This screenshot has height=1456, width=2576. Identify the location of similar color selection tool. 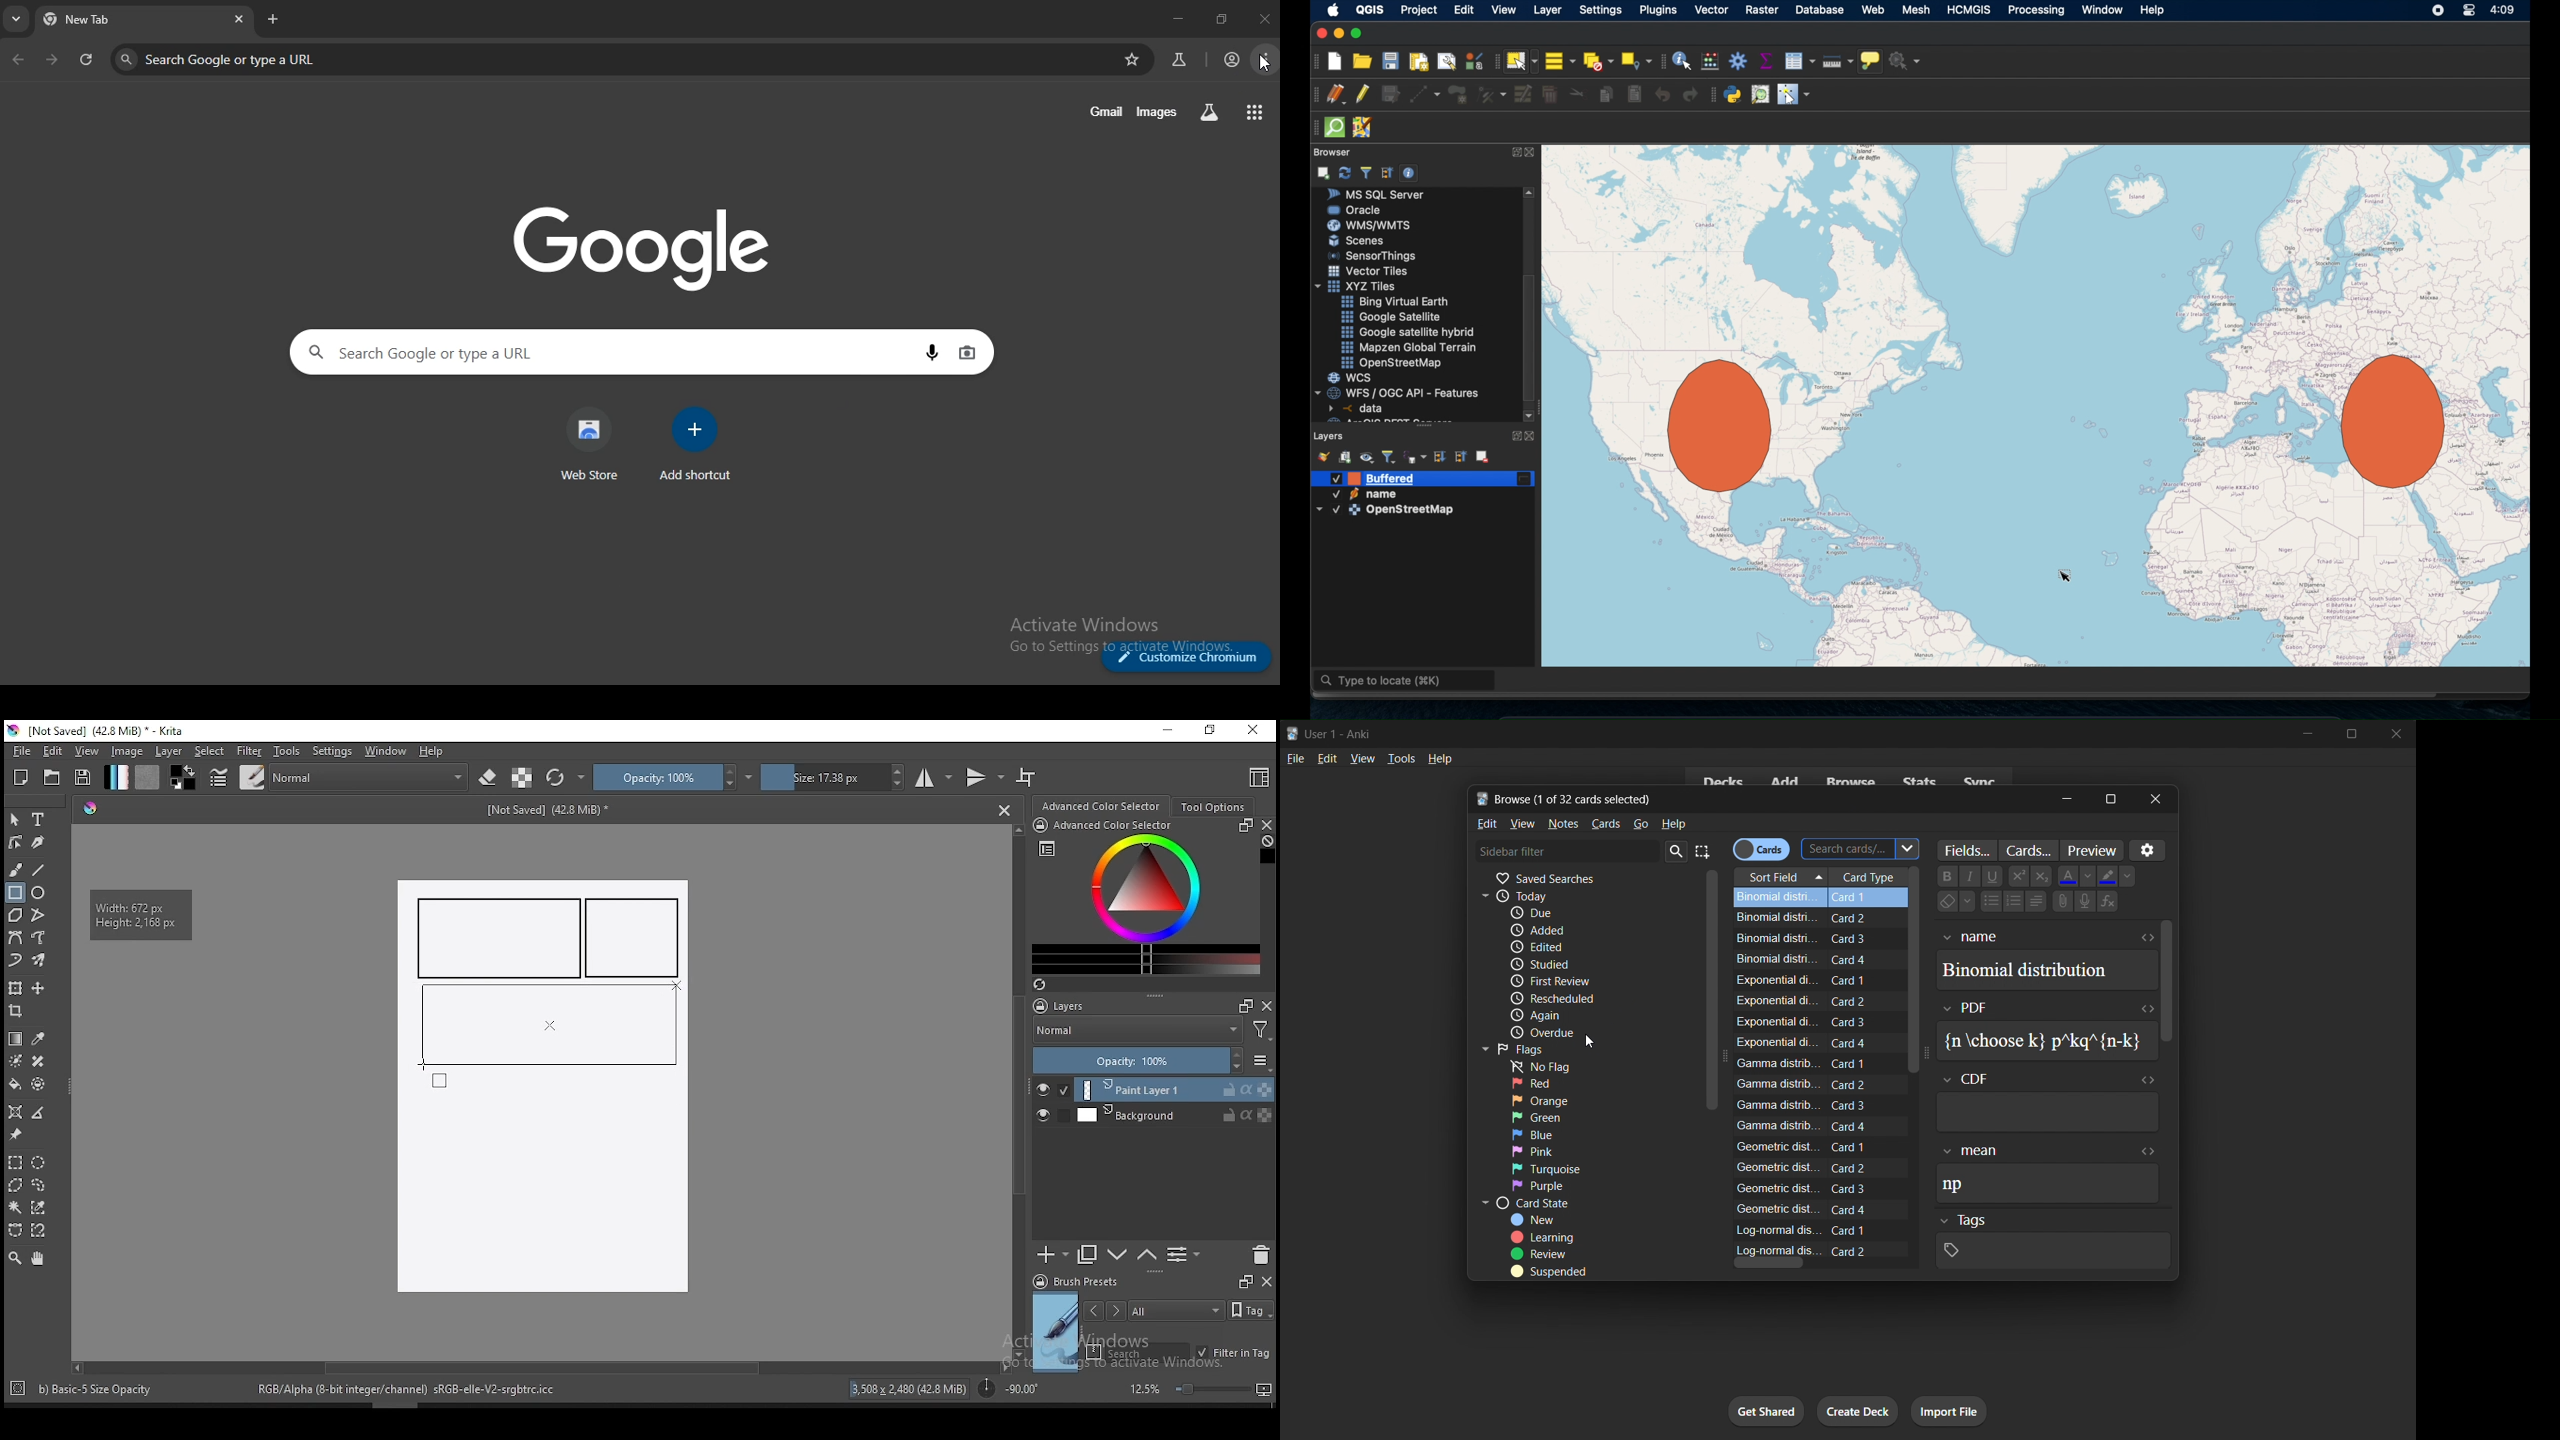
(41, 1207).